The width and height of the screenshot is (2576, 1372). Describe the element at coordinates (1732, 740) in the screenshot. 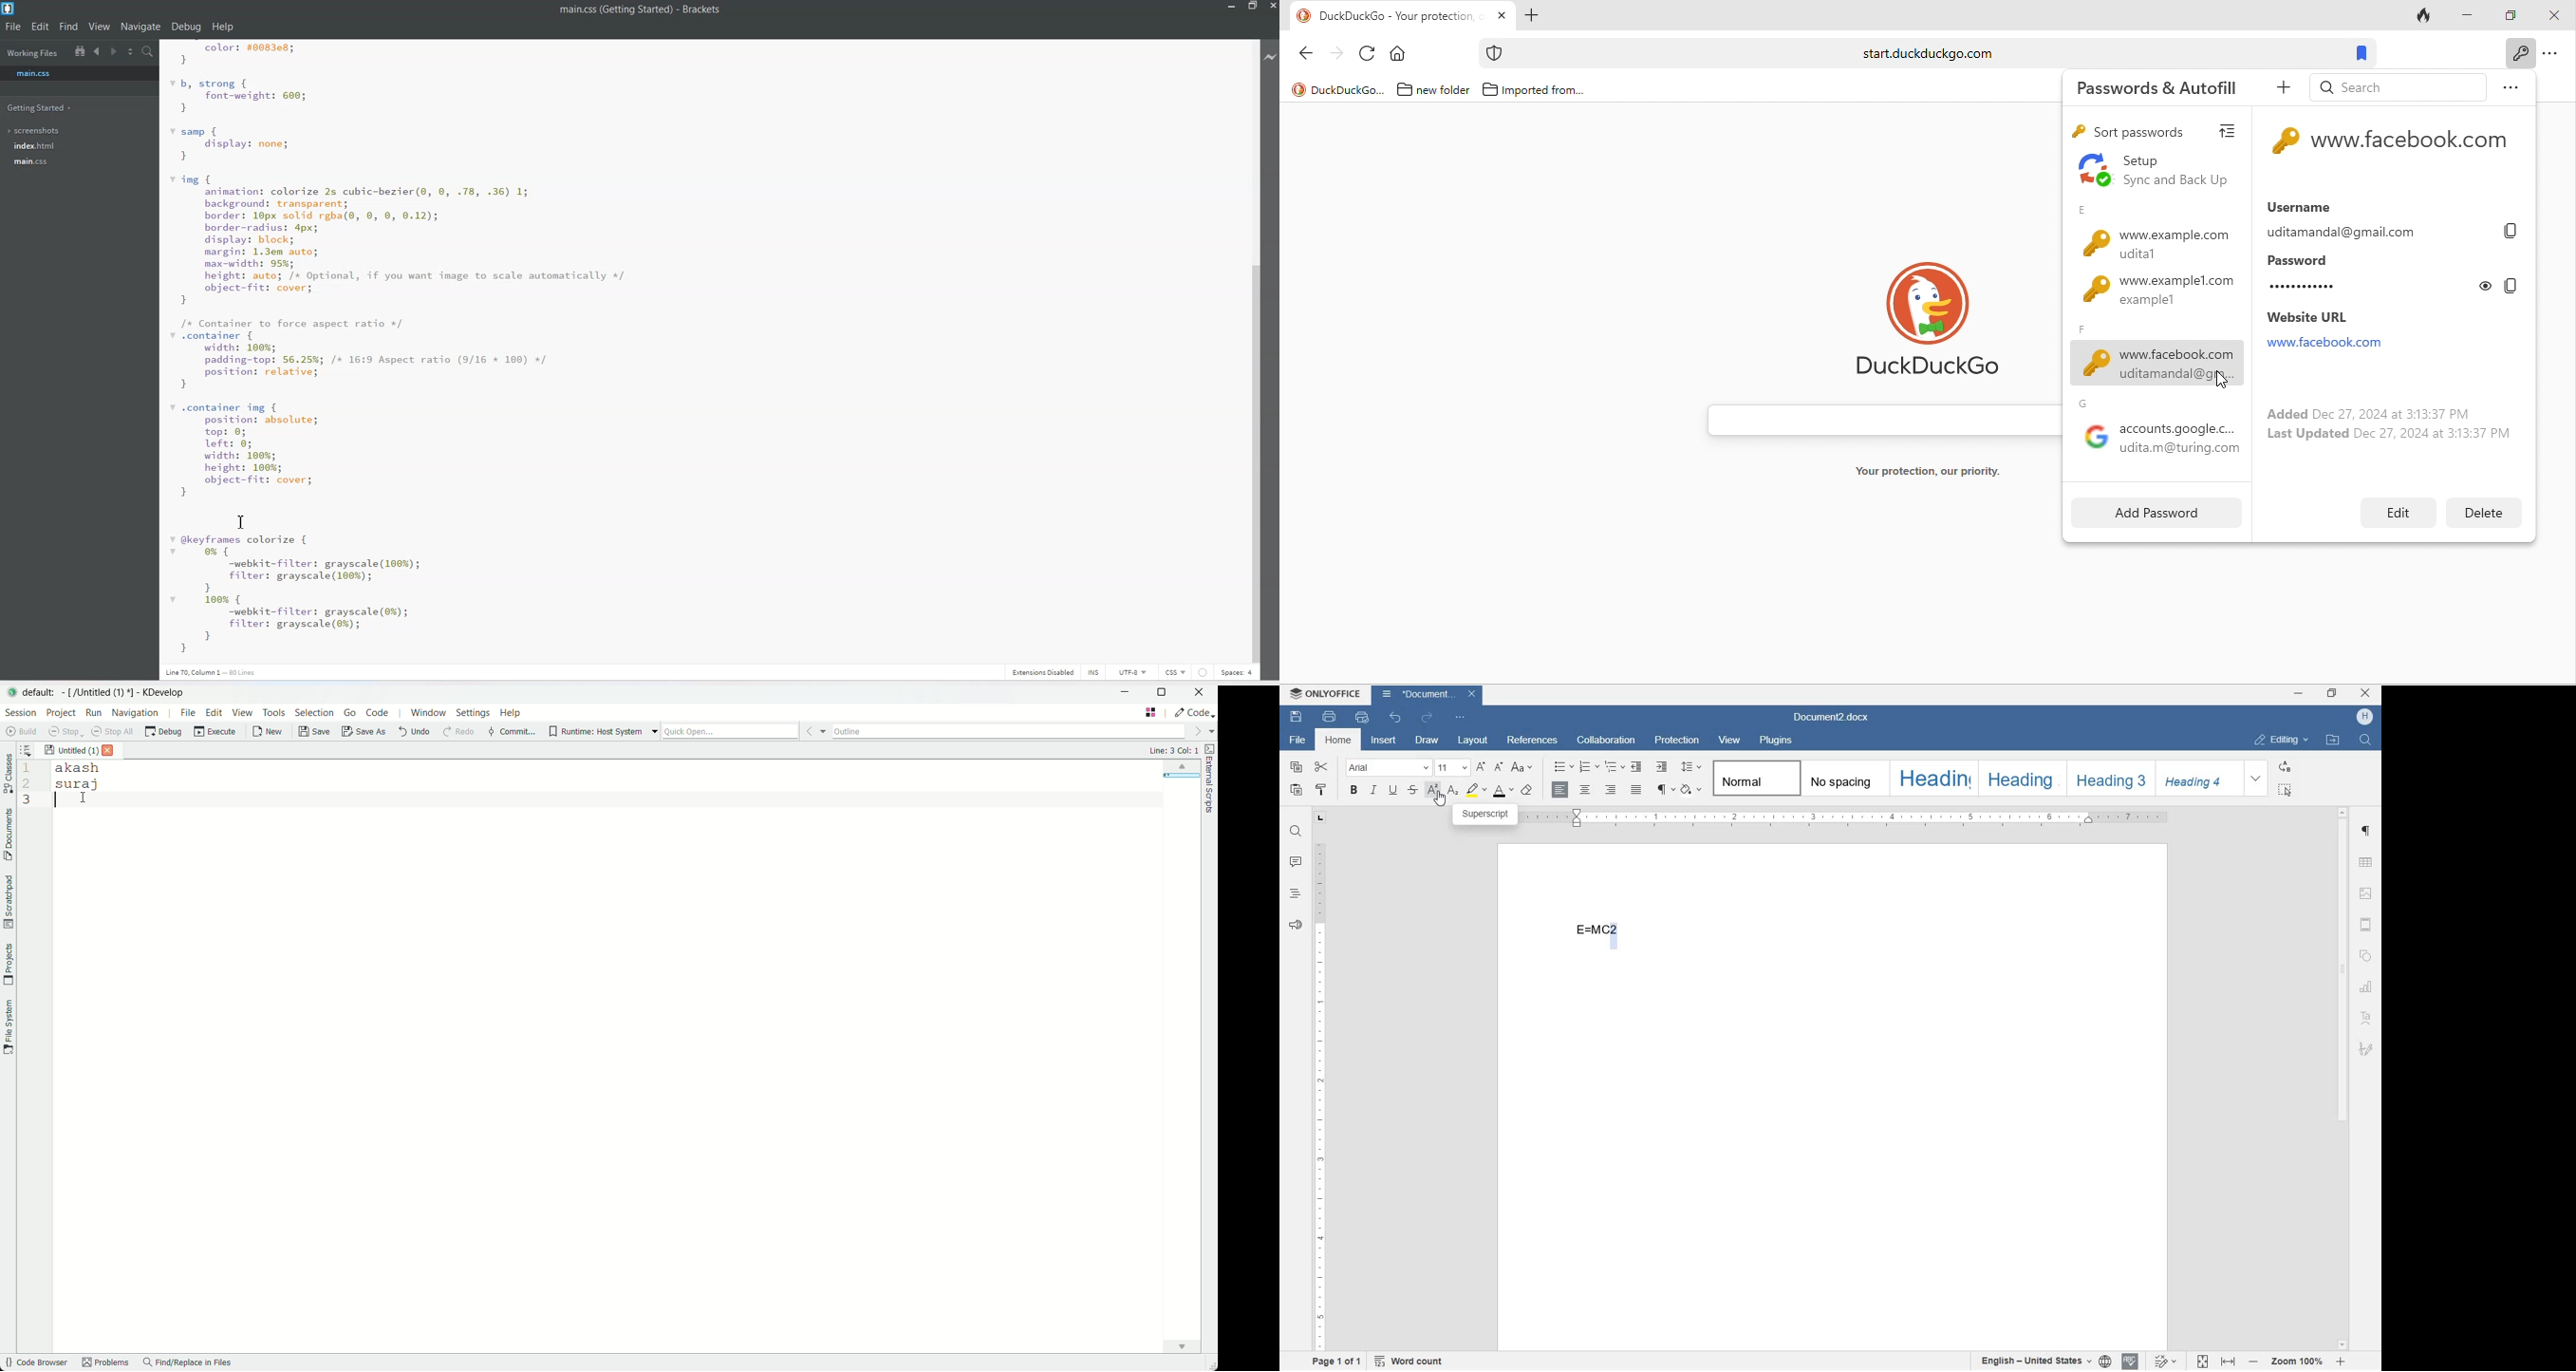

I see `view` at that location.